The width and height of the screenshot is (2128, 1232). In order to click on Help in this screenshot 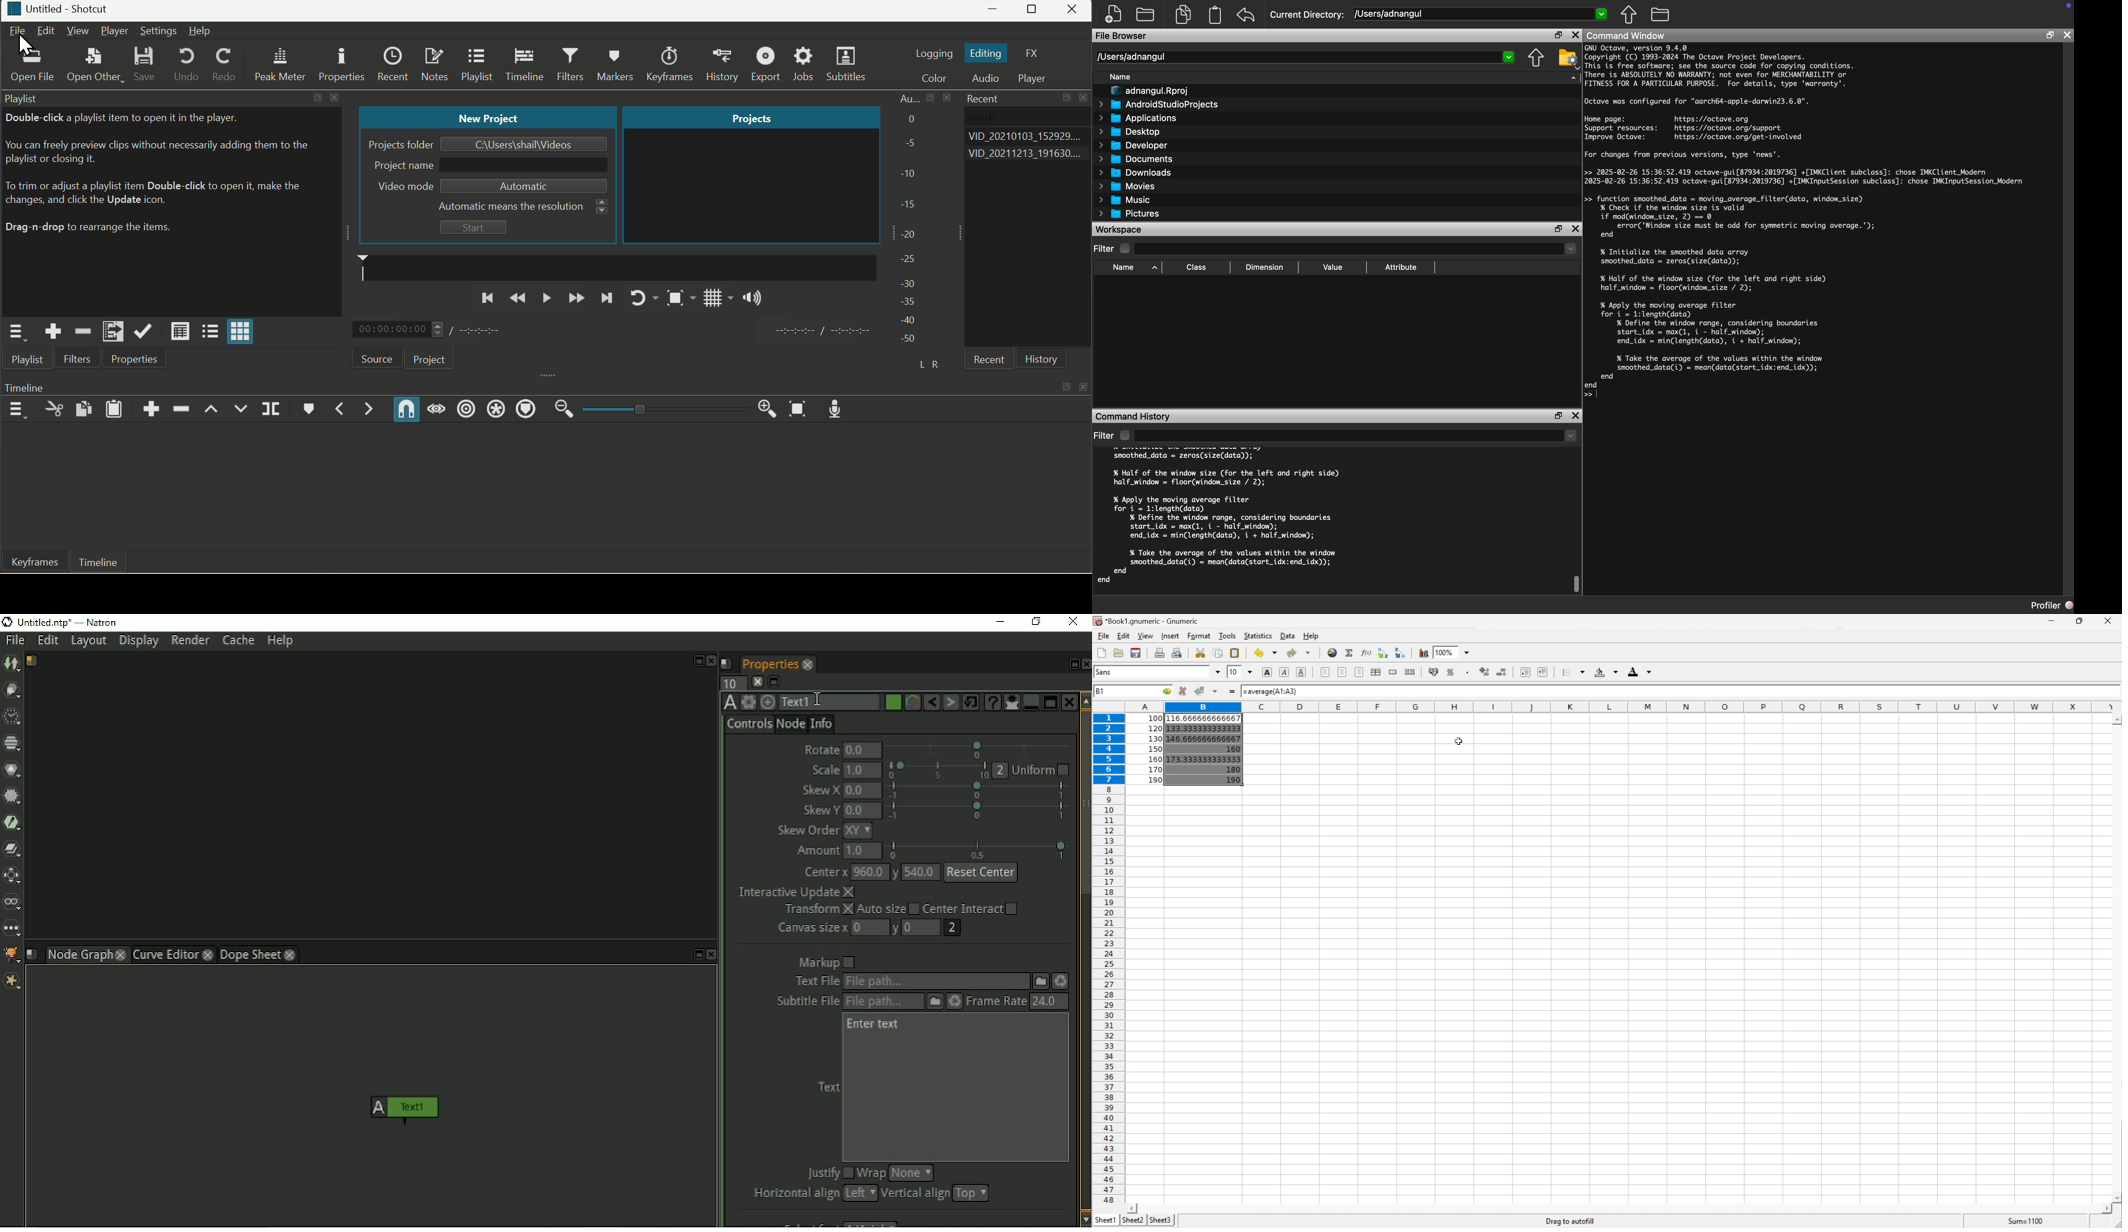, I will do `click(1312, 635)`.